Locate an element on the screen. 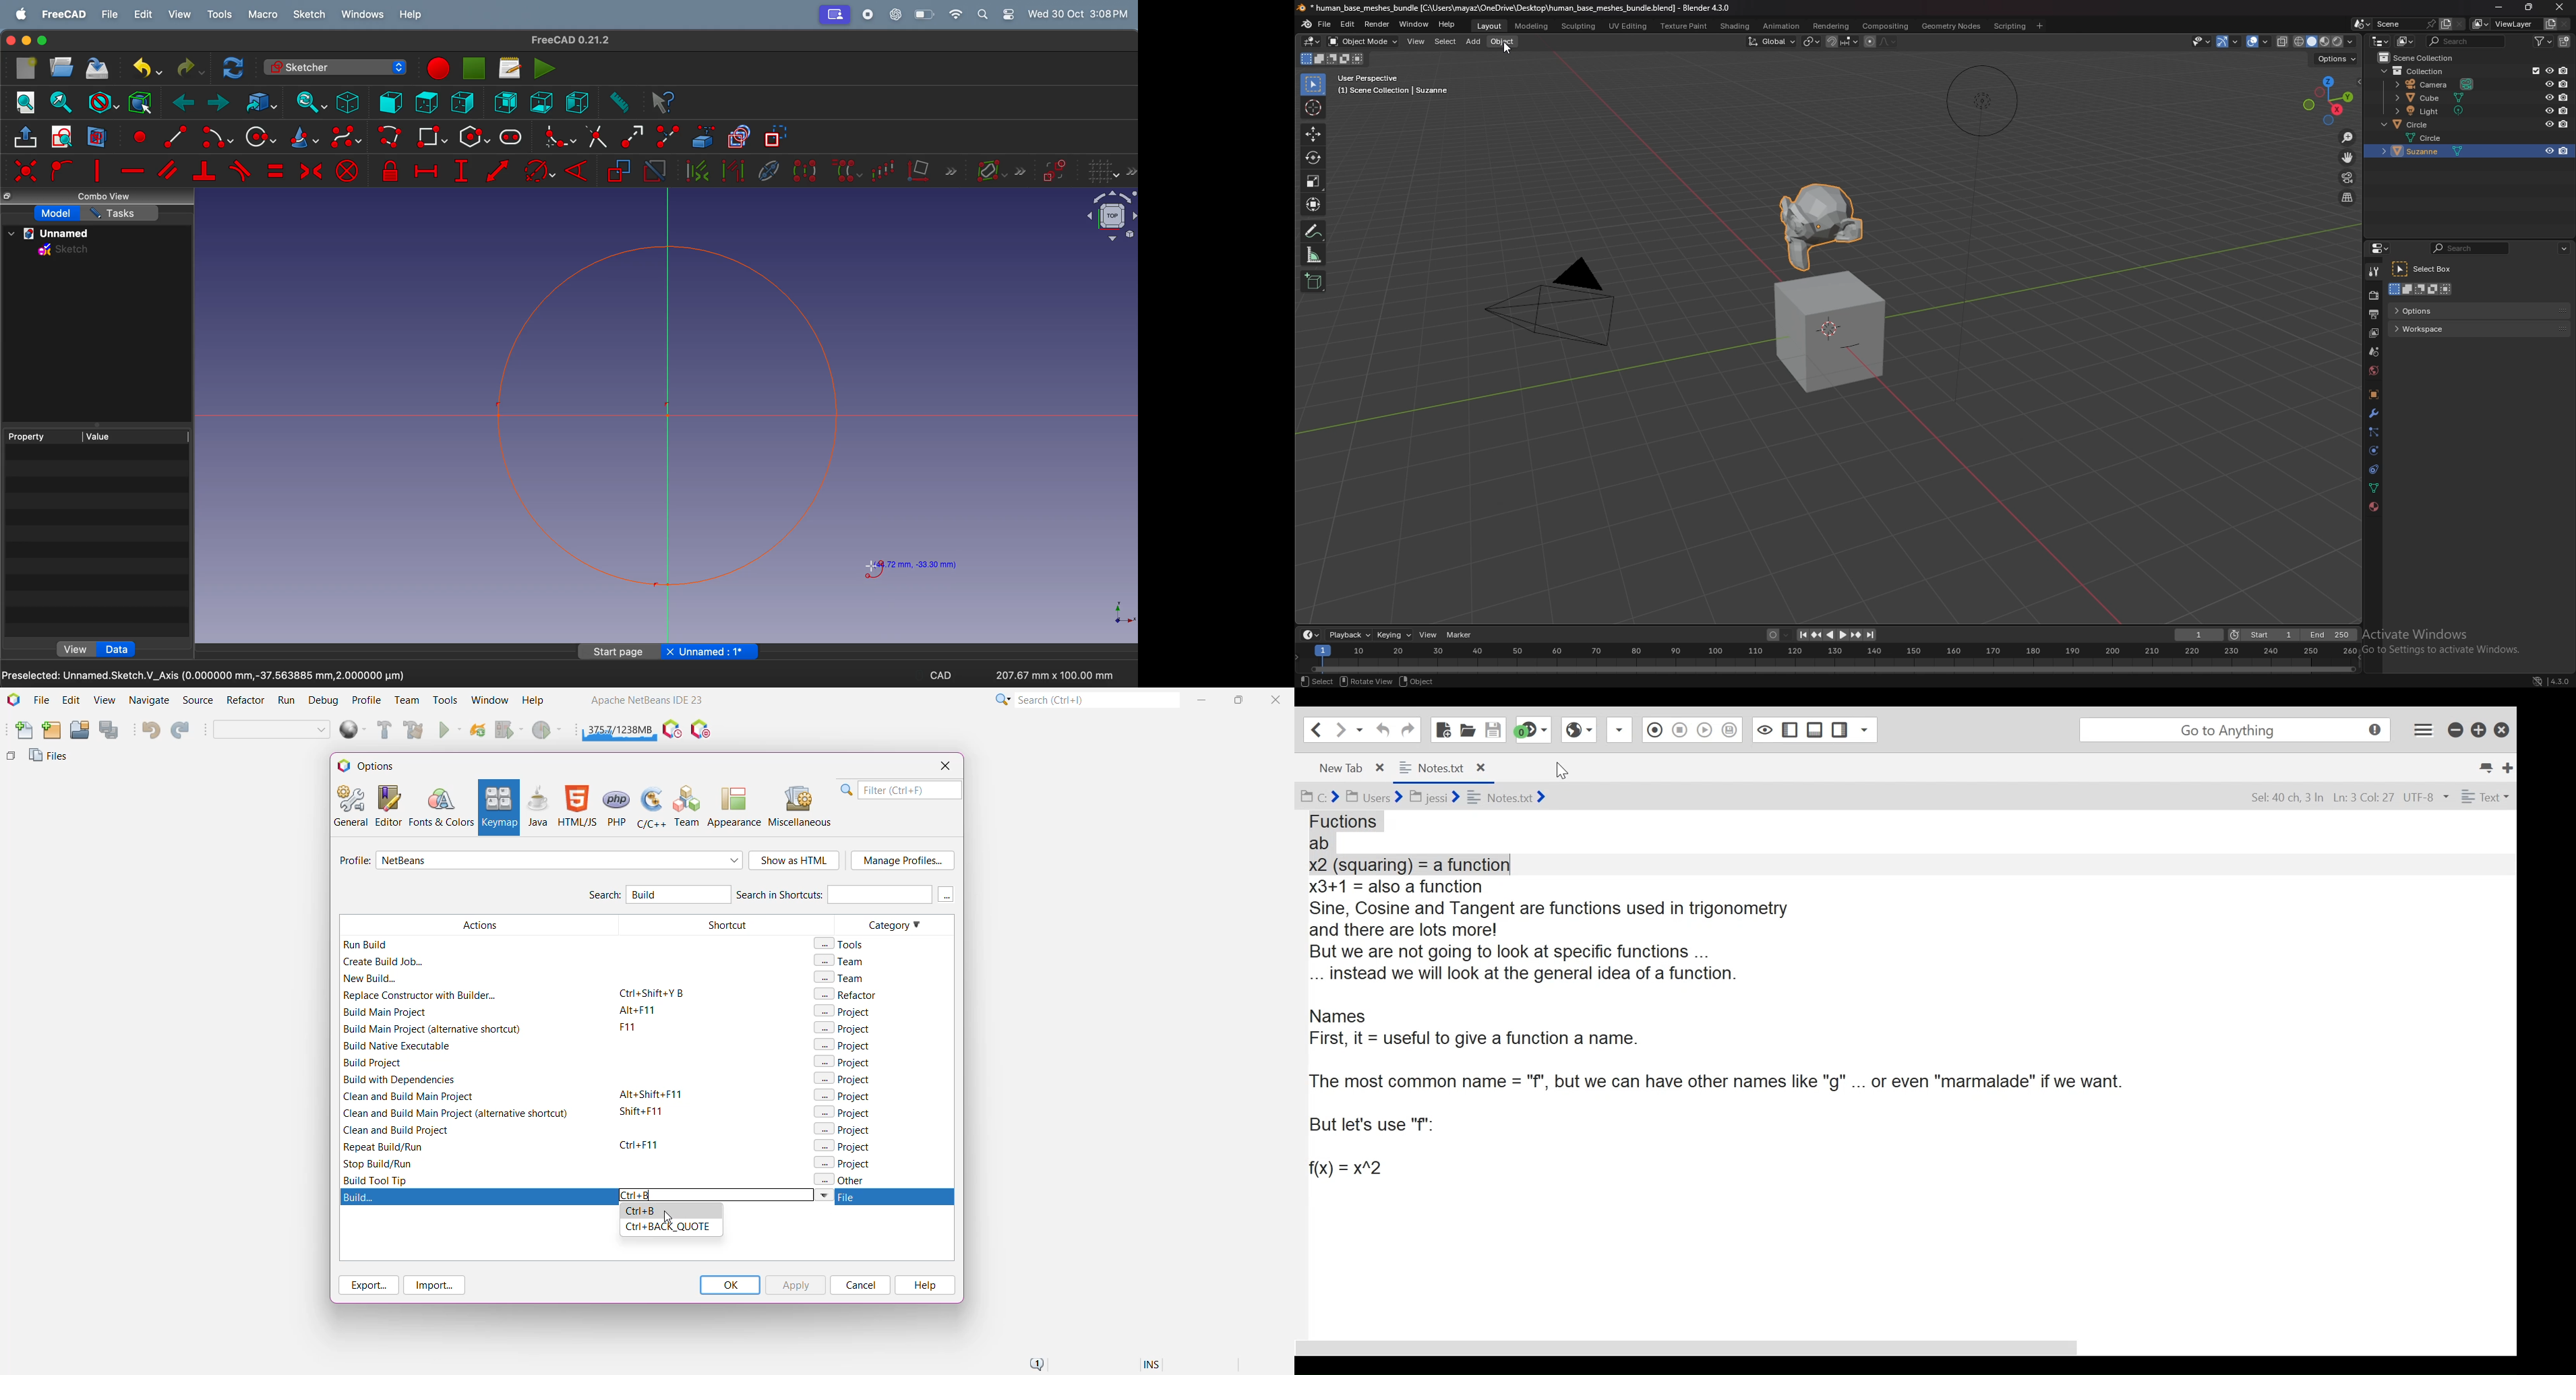 The height and width of the screenshot is (1400, 2576). constrain point vertical is located at coordinates (97, 170).